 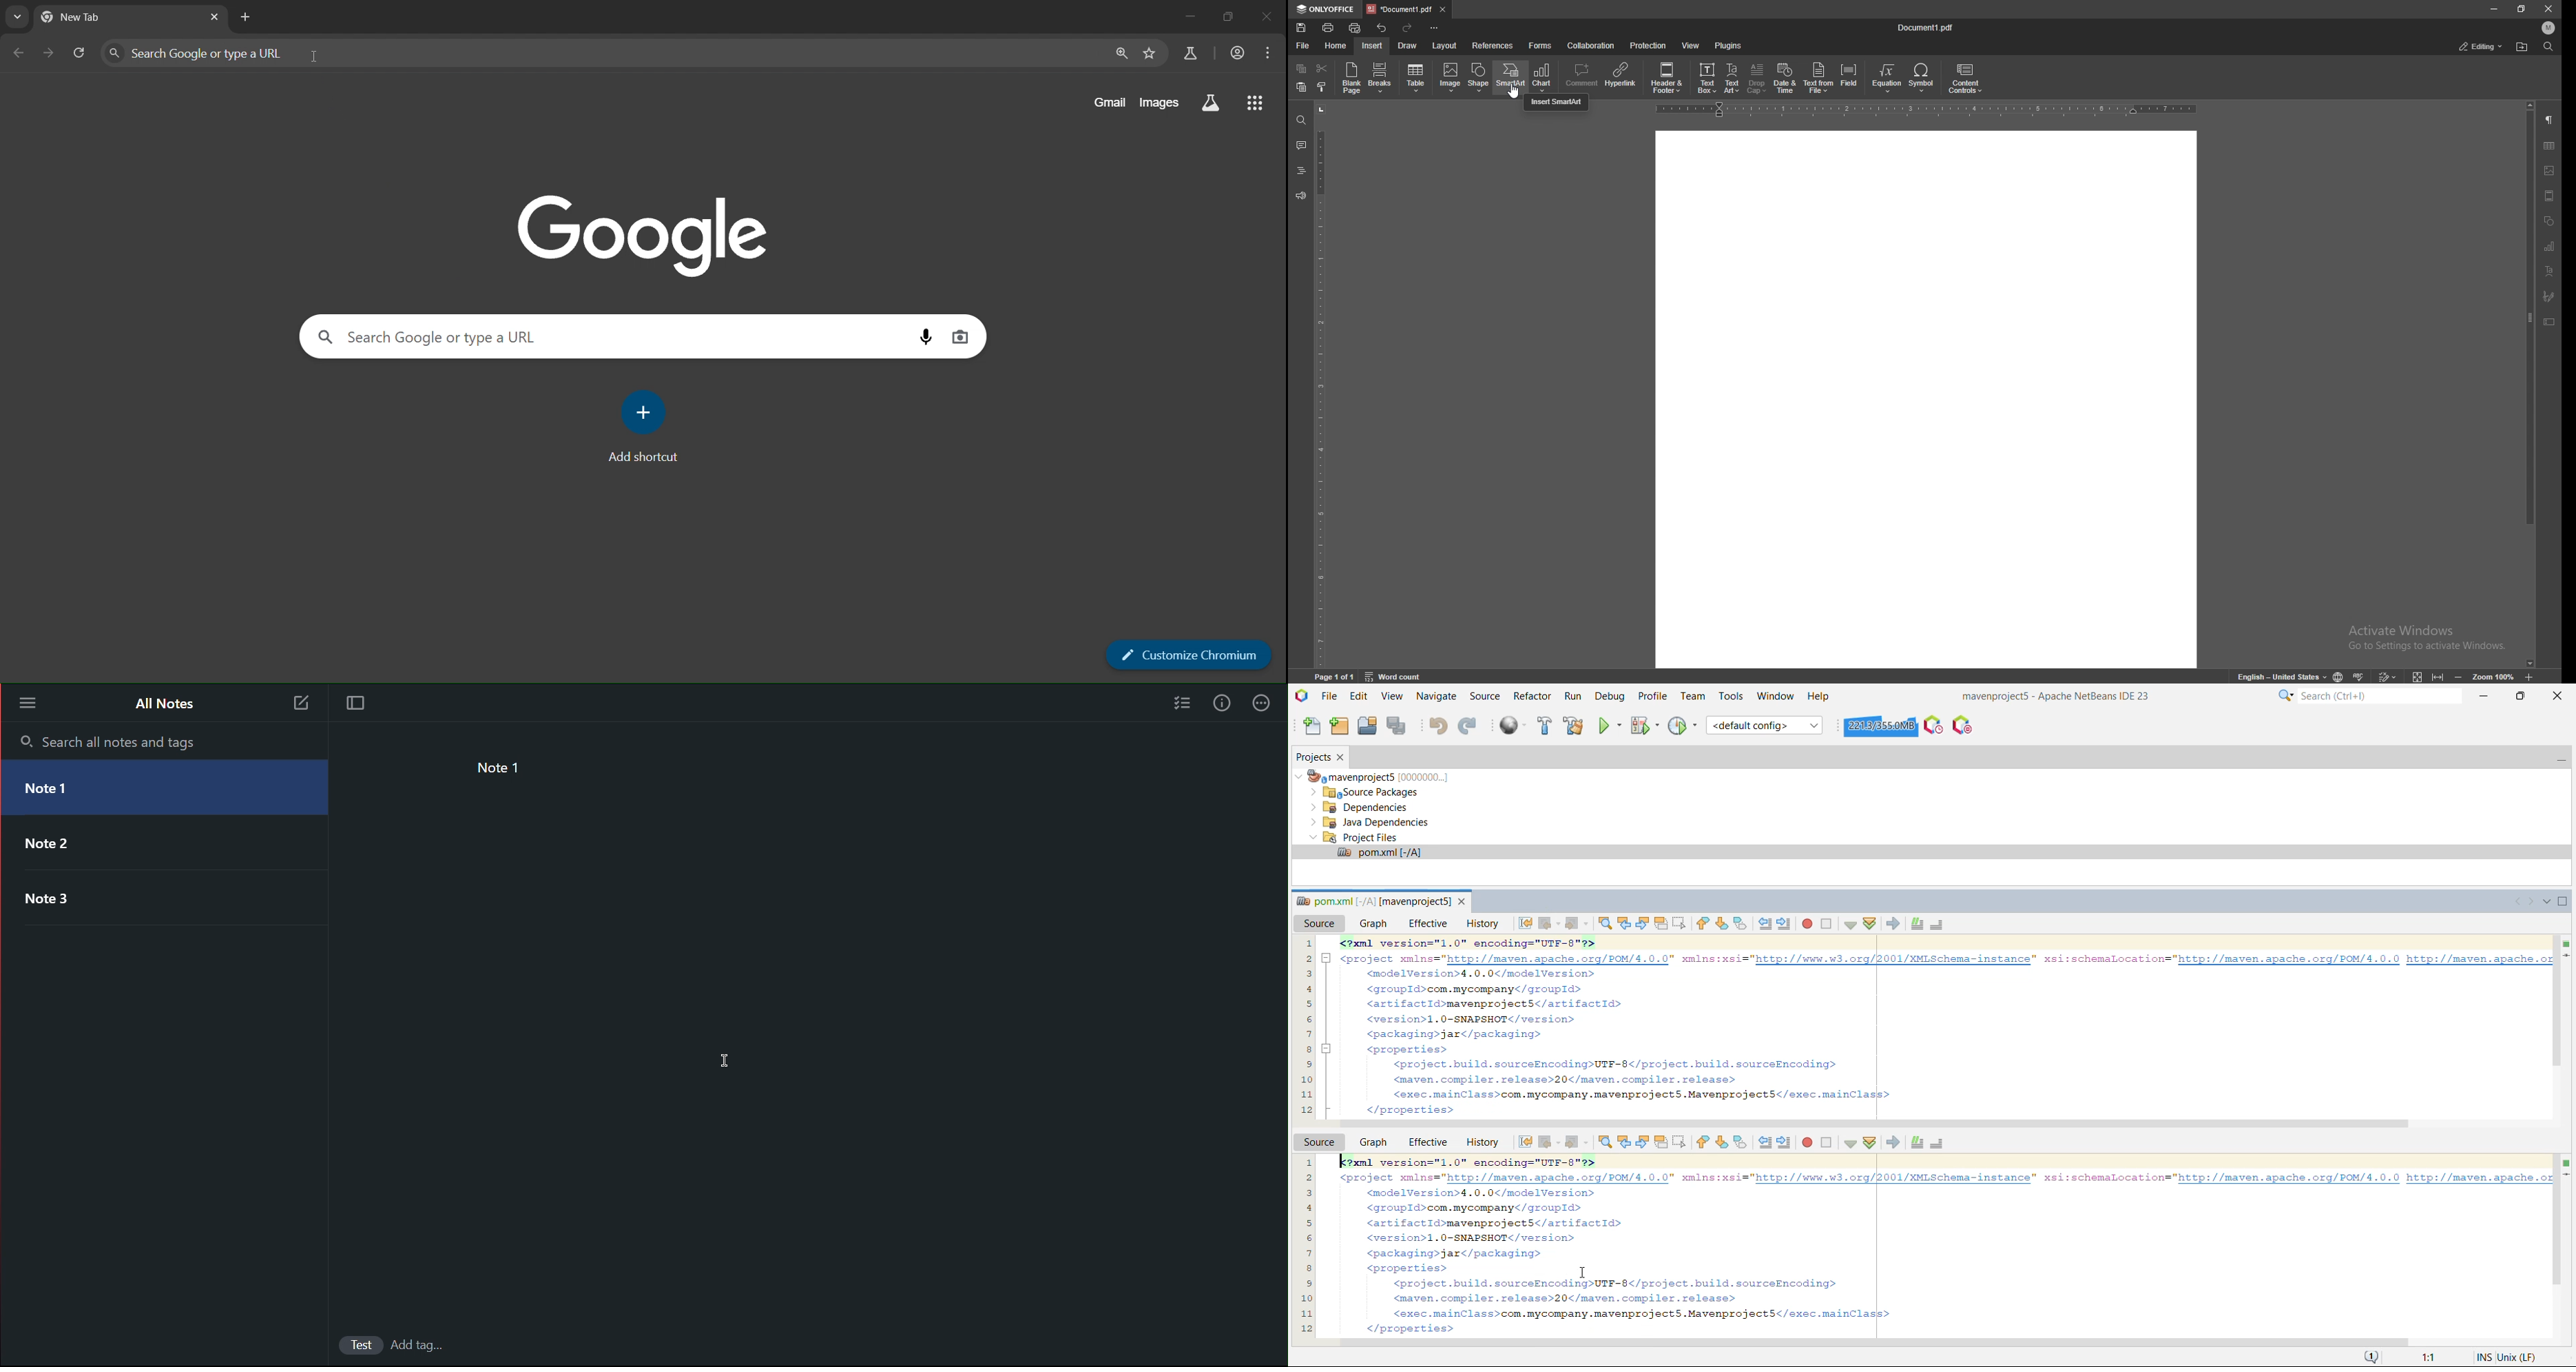 I want to click on Next macro recording, so click(x=1805, y=926).